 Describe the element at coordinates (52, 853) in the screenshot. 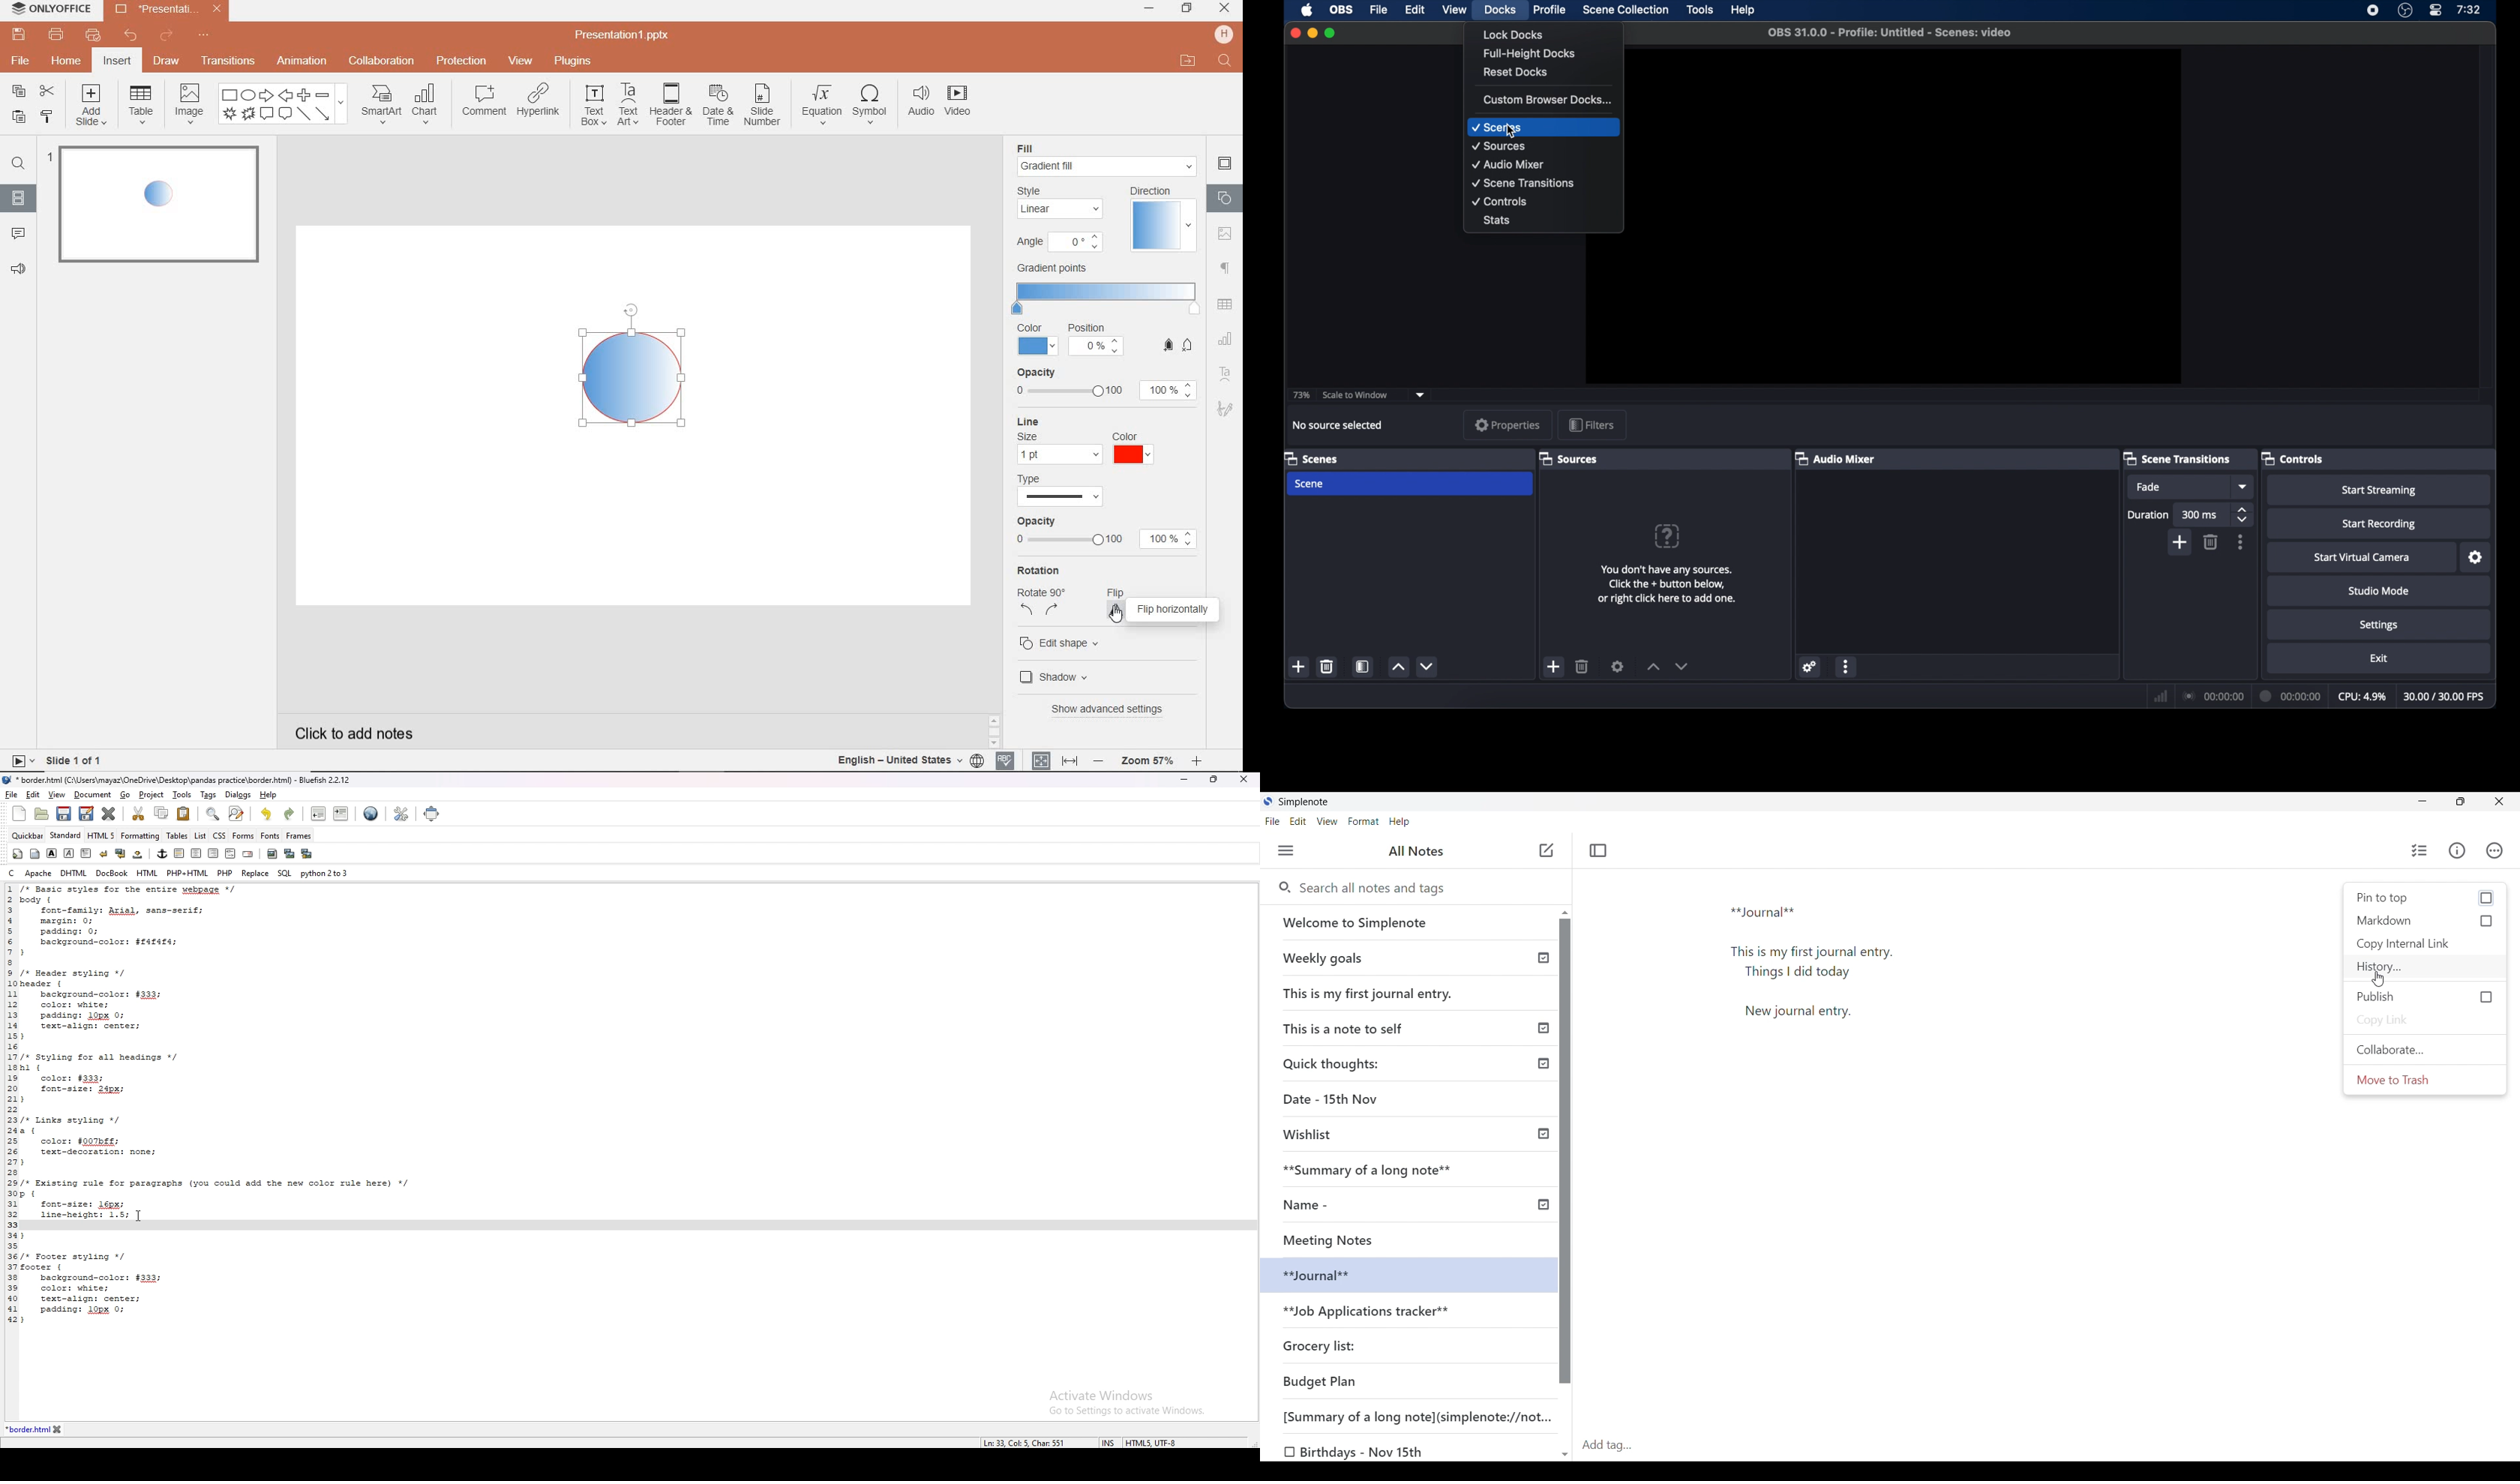

I see `bold` at that location.